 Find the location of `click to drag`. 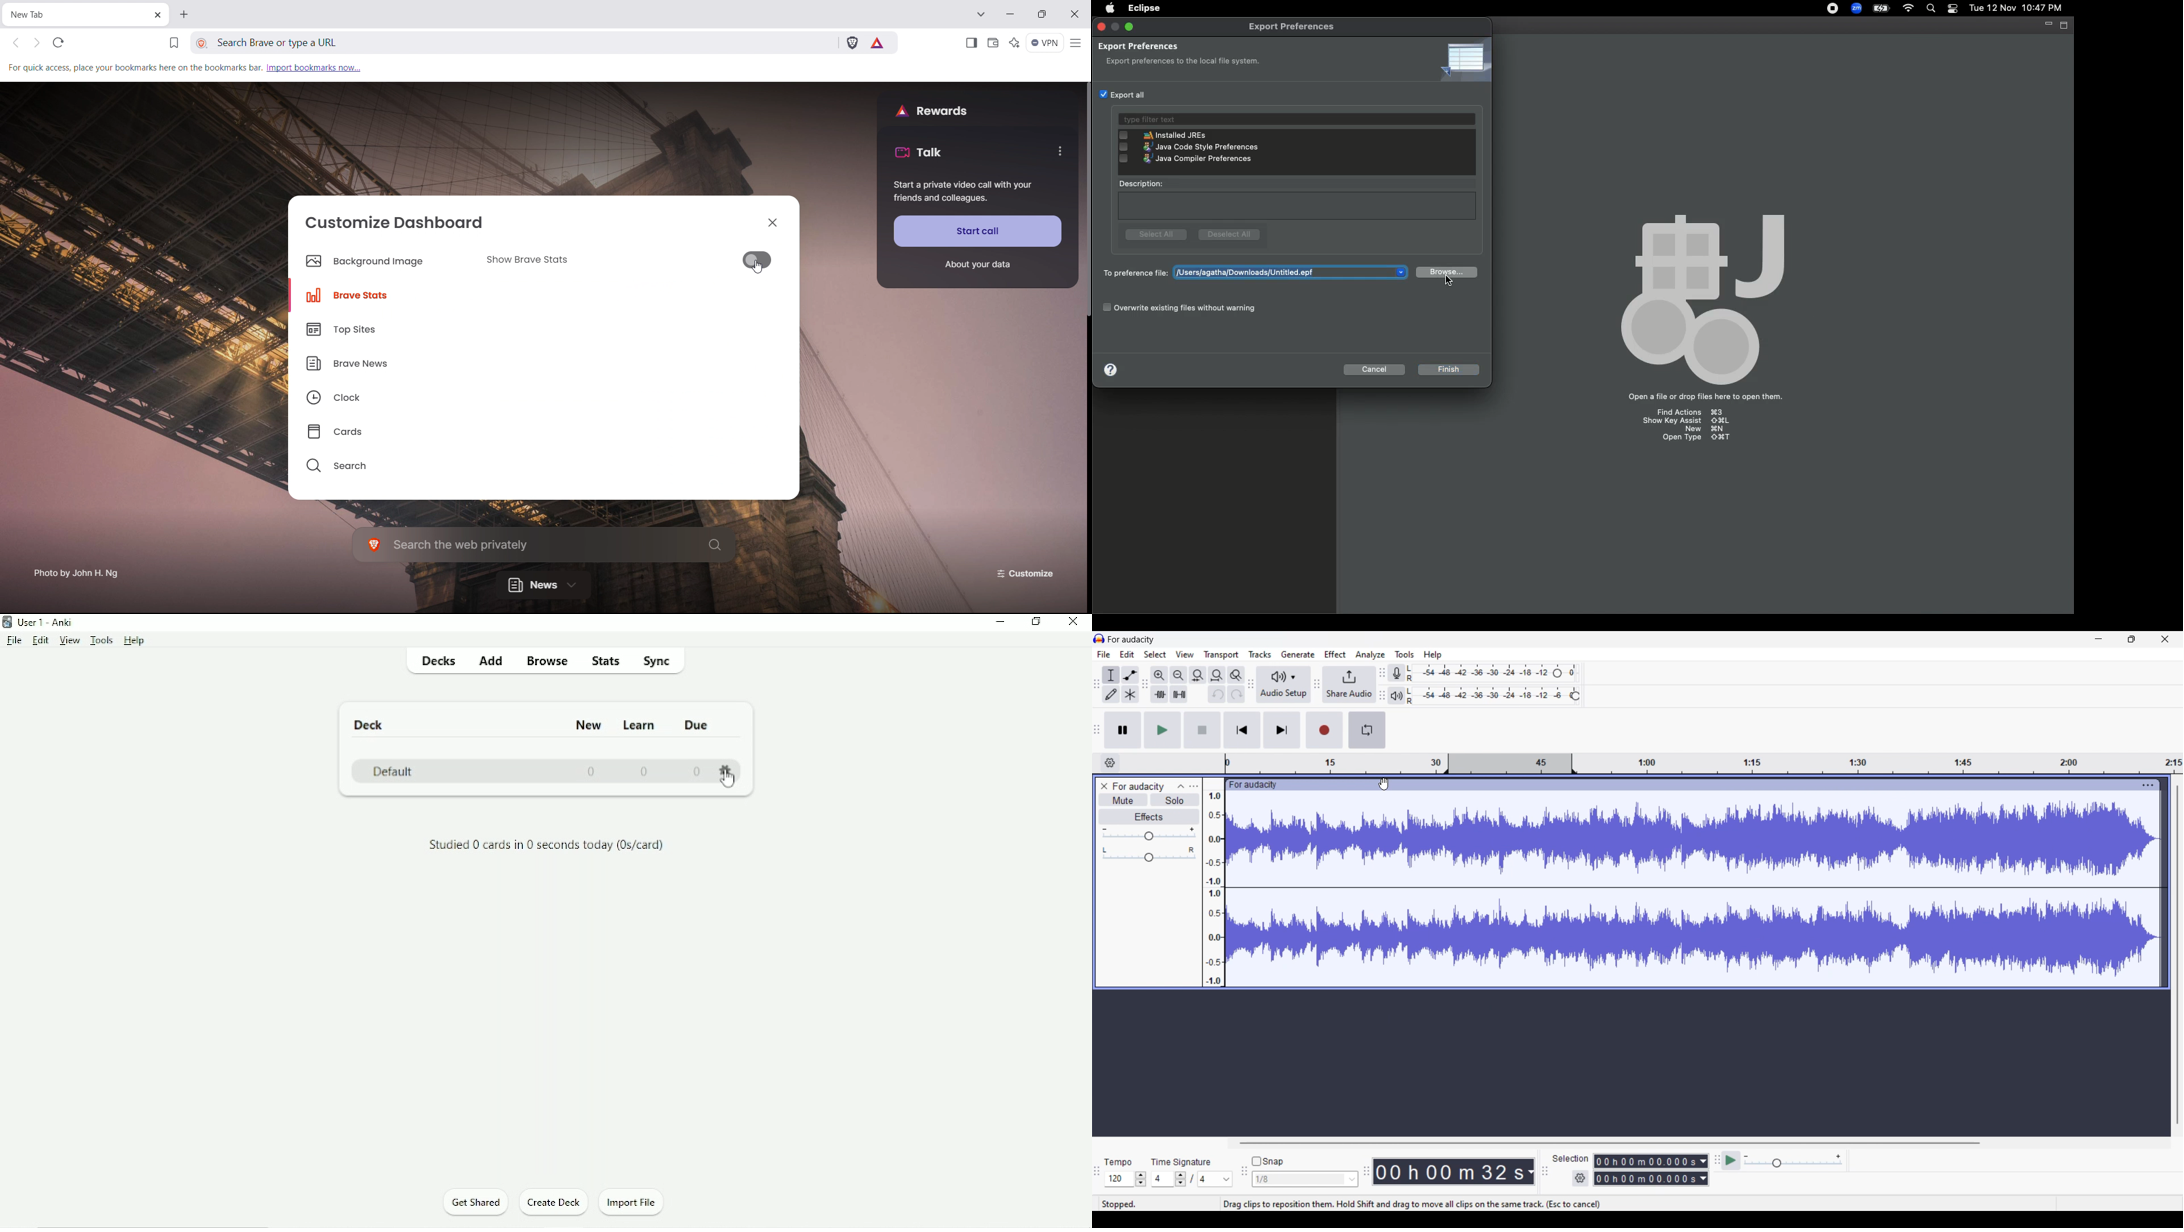

click to drag is located at coordinates (1681, 785).